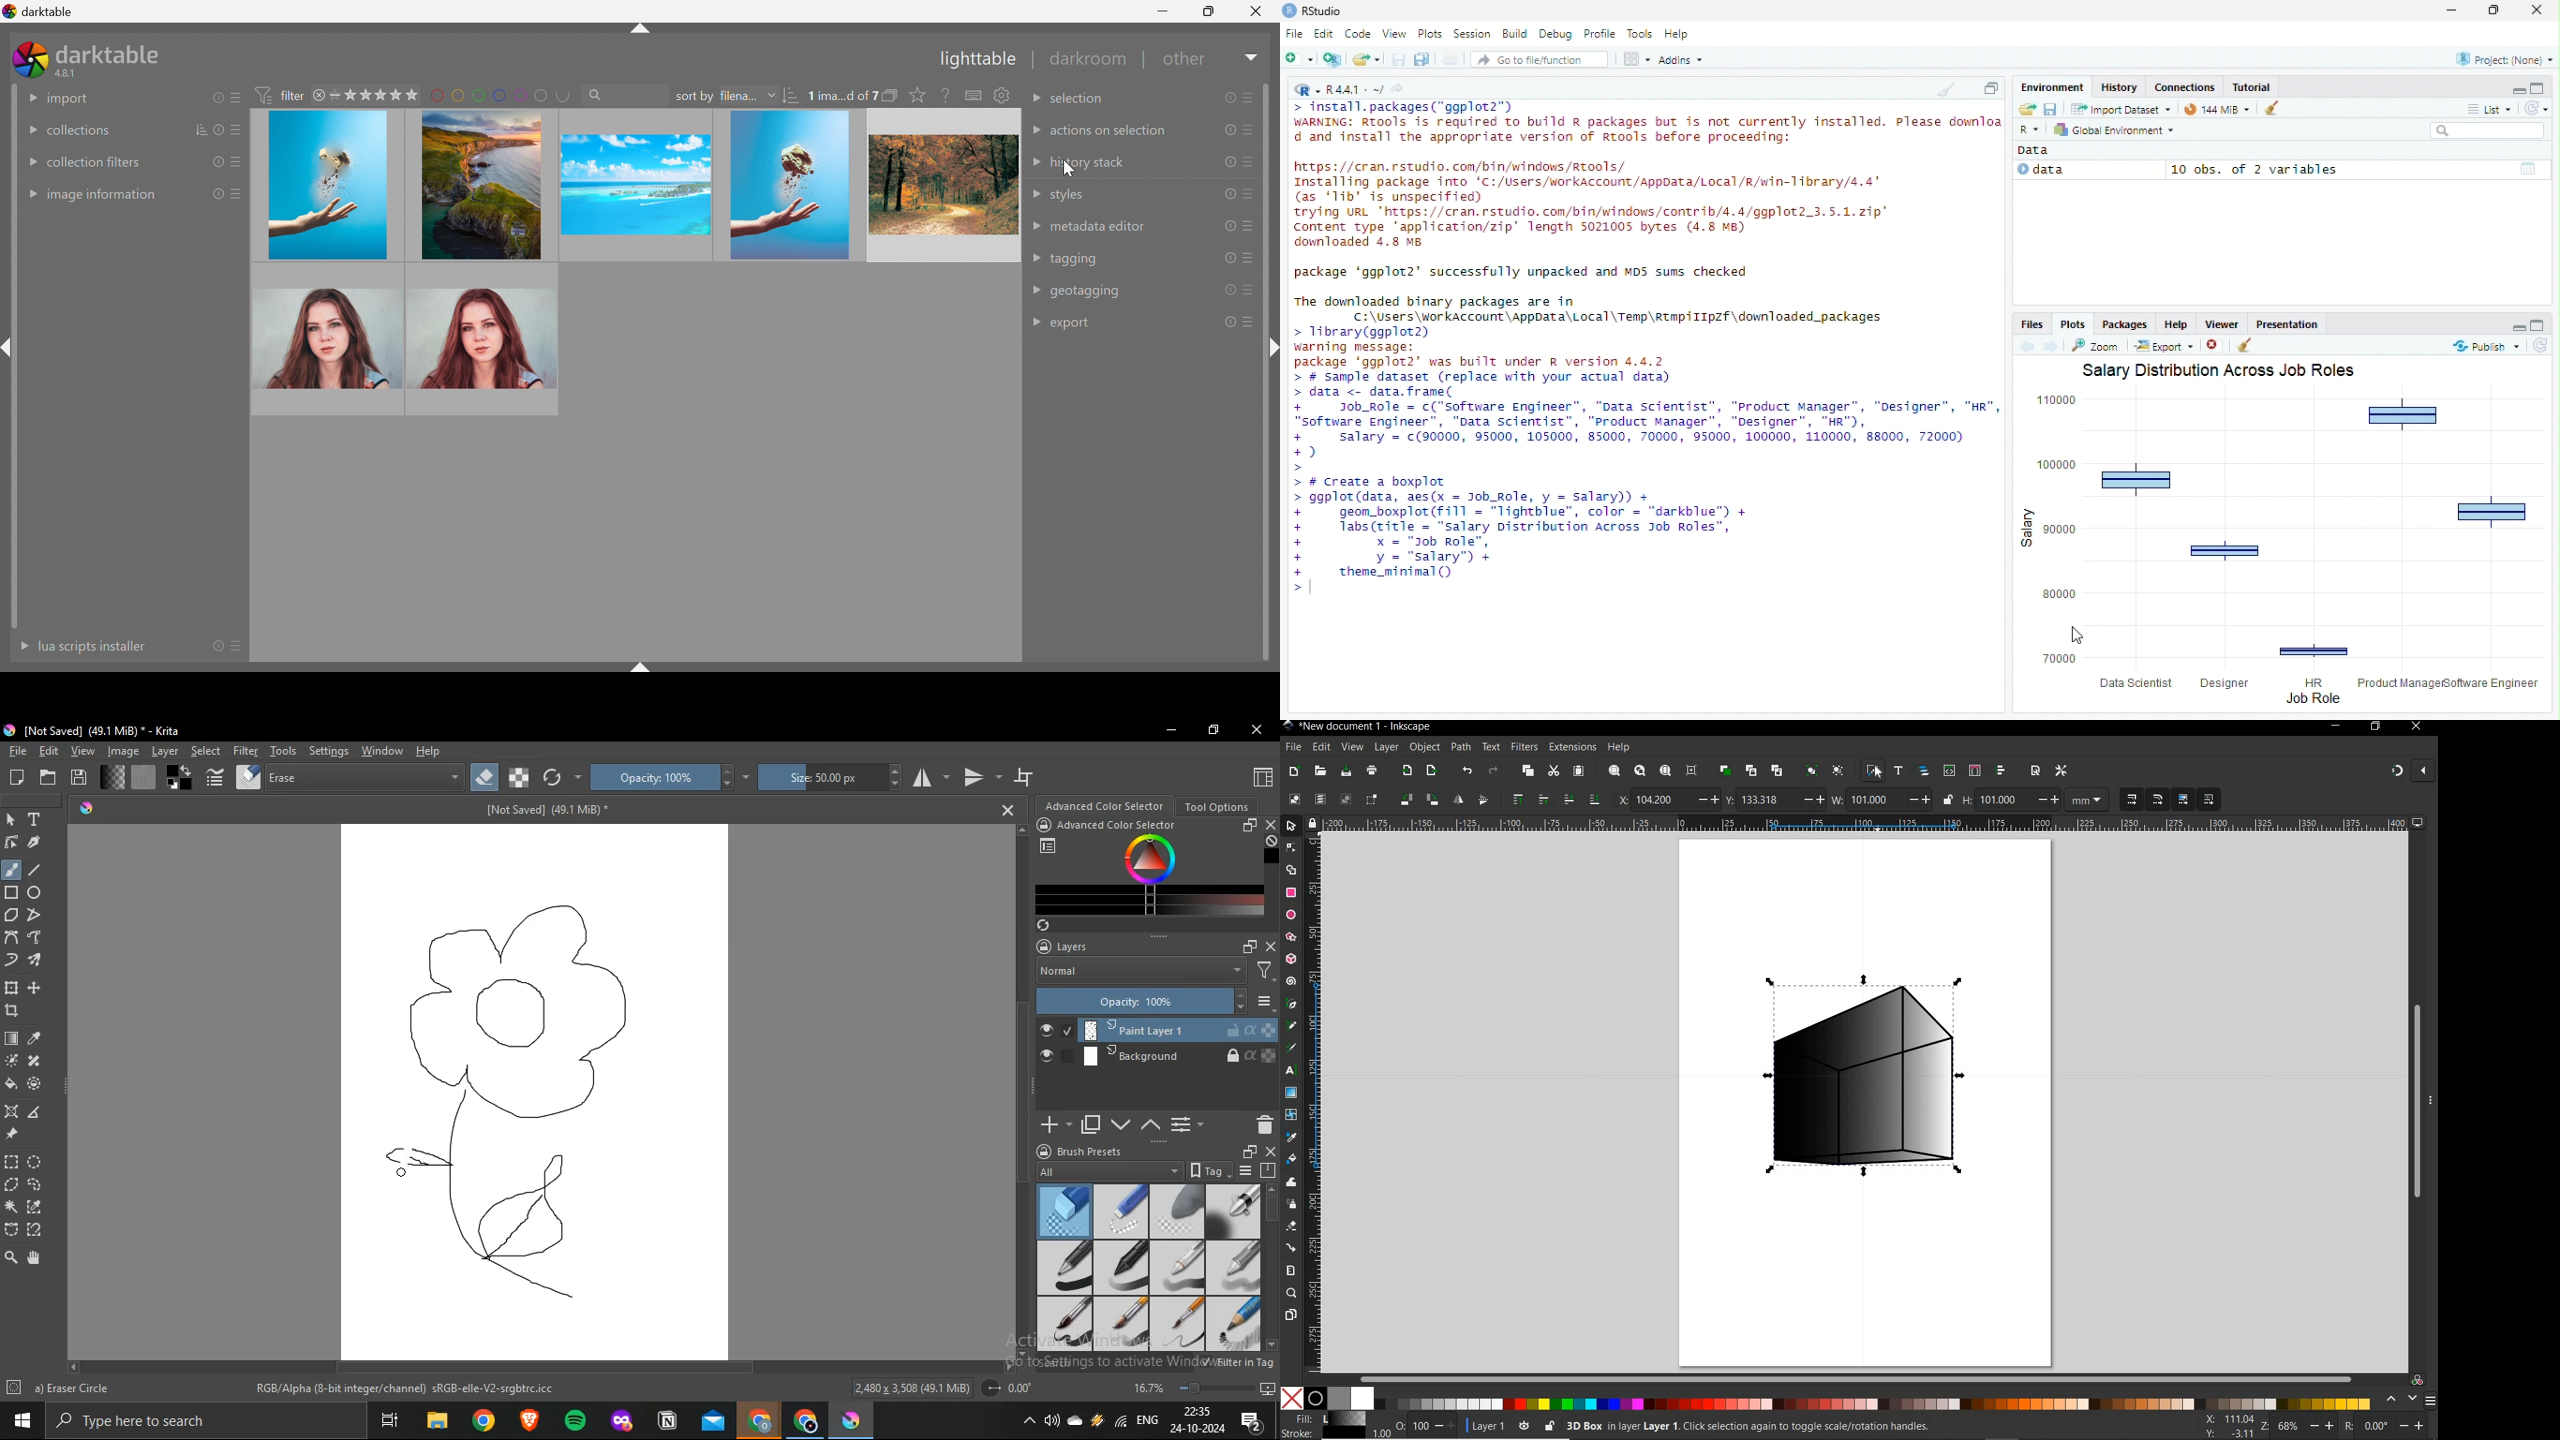 The height and width of the screenshot is (1456, 2576). Describe the element at coordinates (530, 1420) in the screenshot. I see `Application` at that location.